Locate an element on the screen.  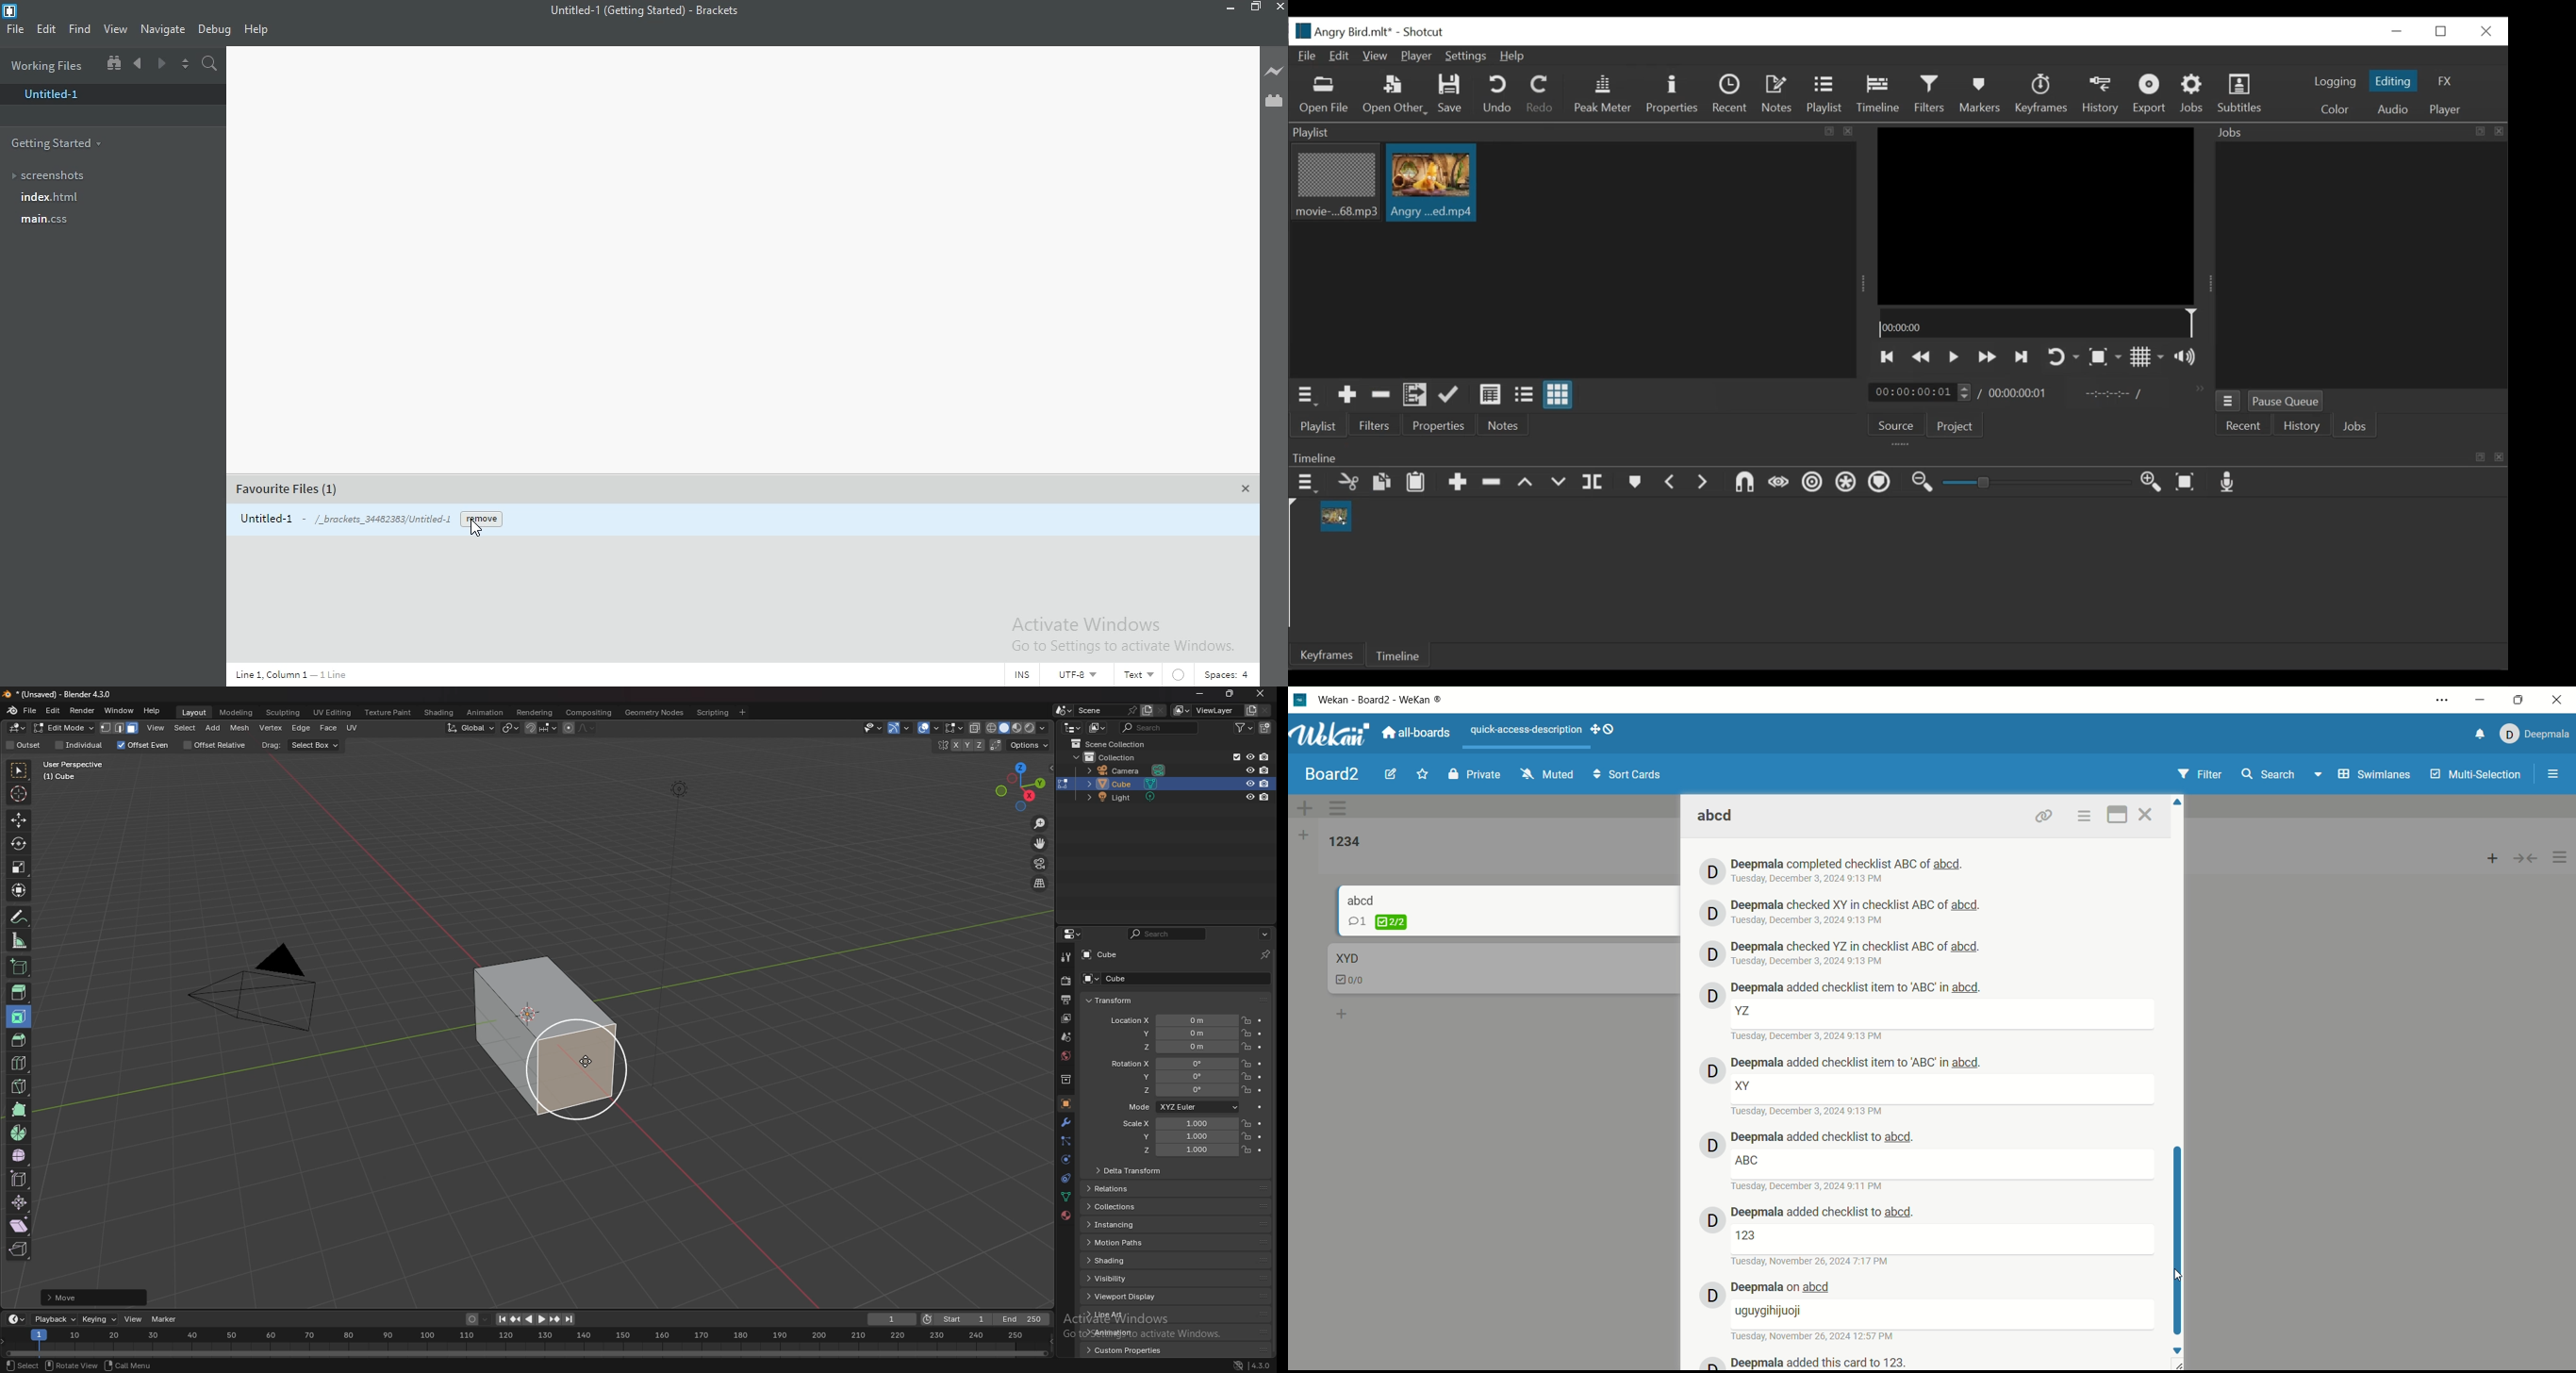
Player is located at coordinates (2445, 111).